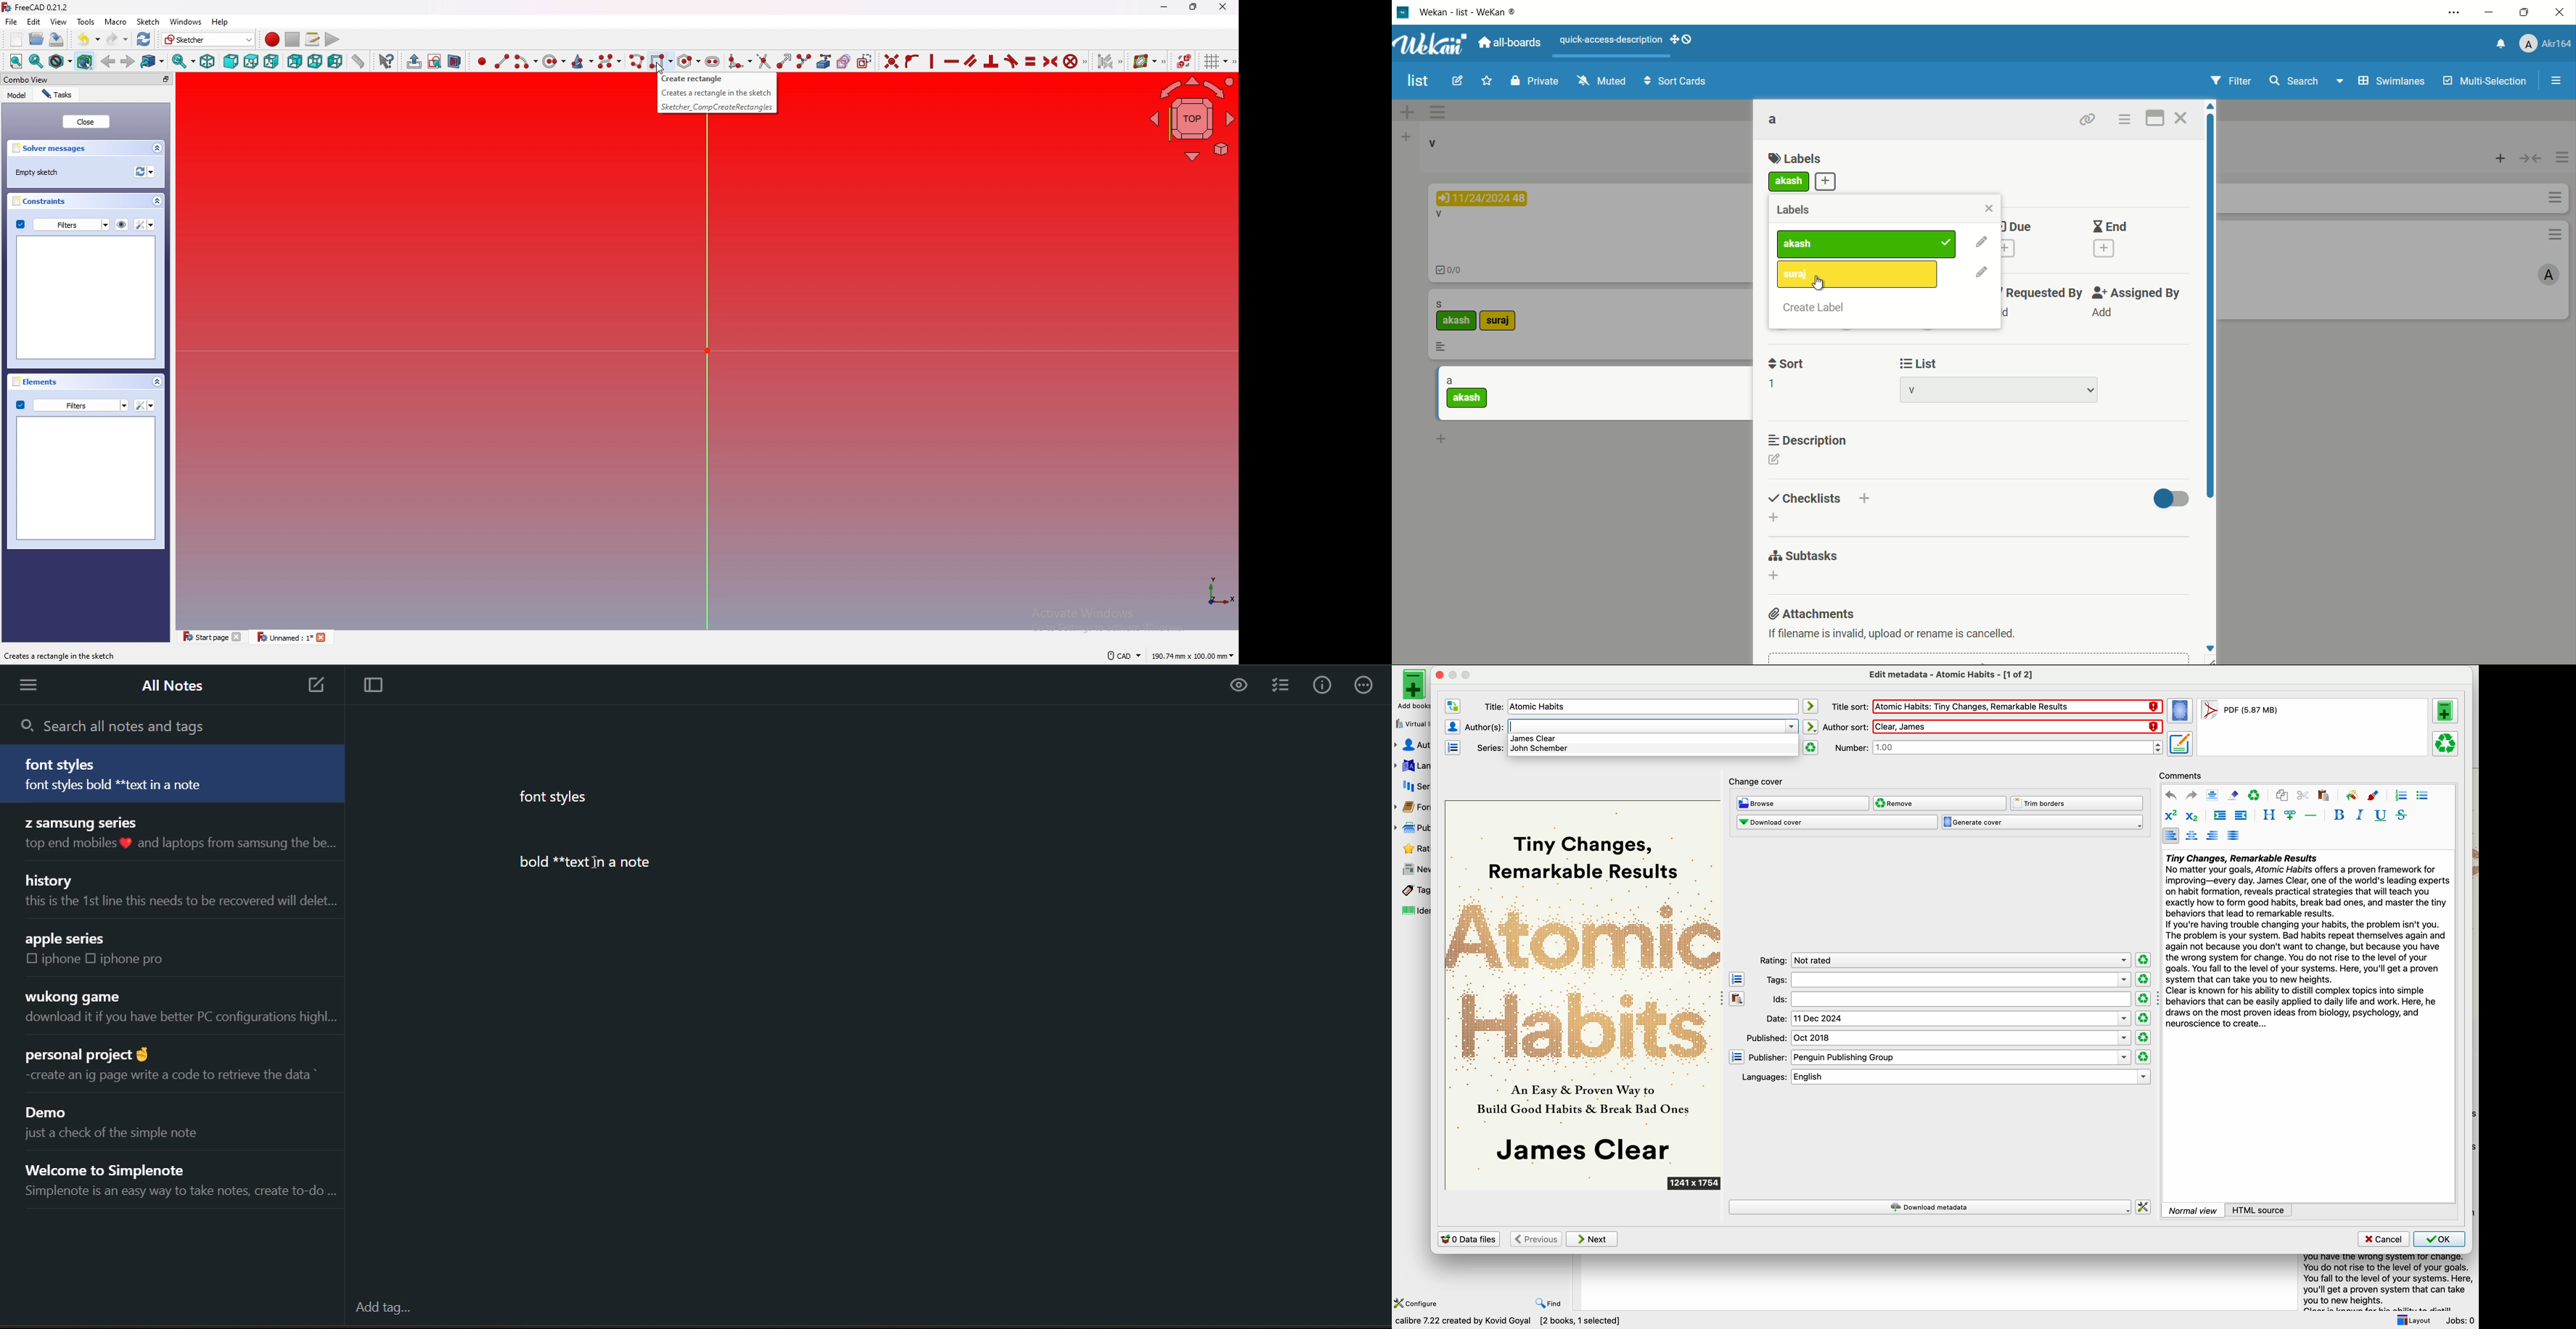  Describe the element at coordinates (1940, 804) in the screenshot. I see `remove` at that location.